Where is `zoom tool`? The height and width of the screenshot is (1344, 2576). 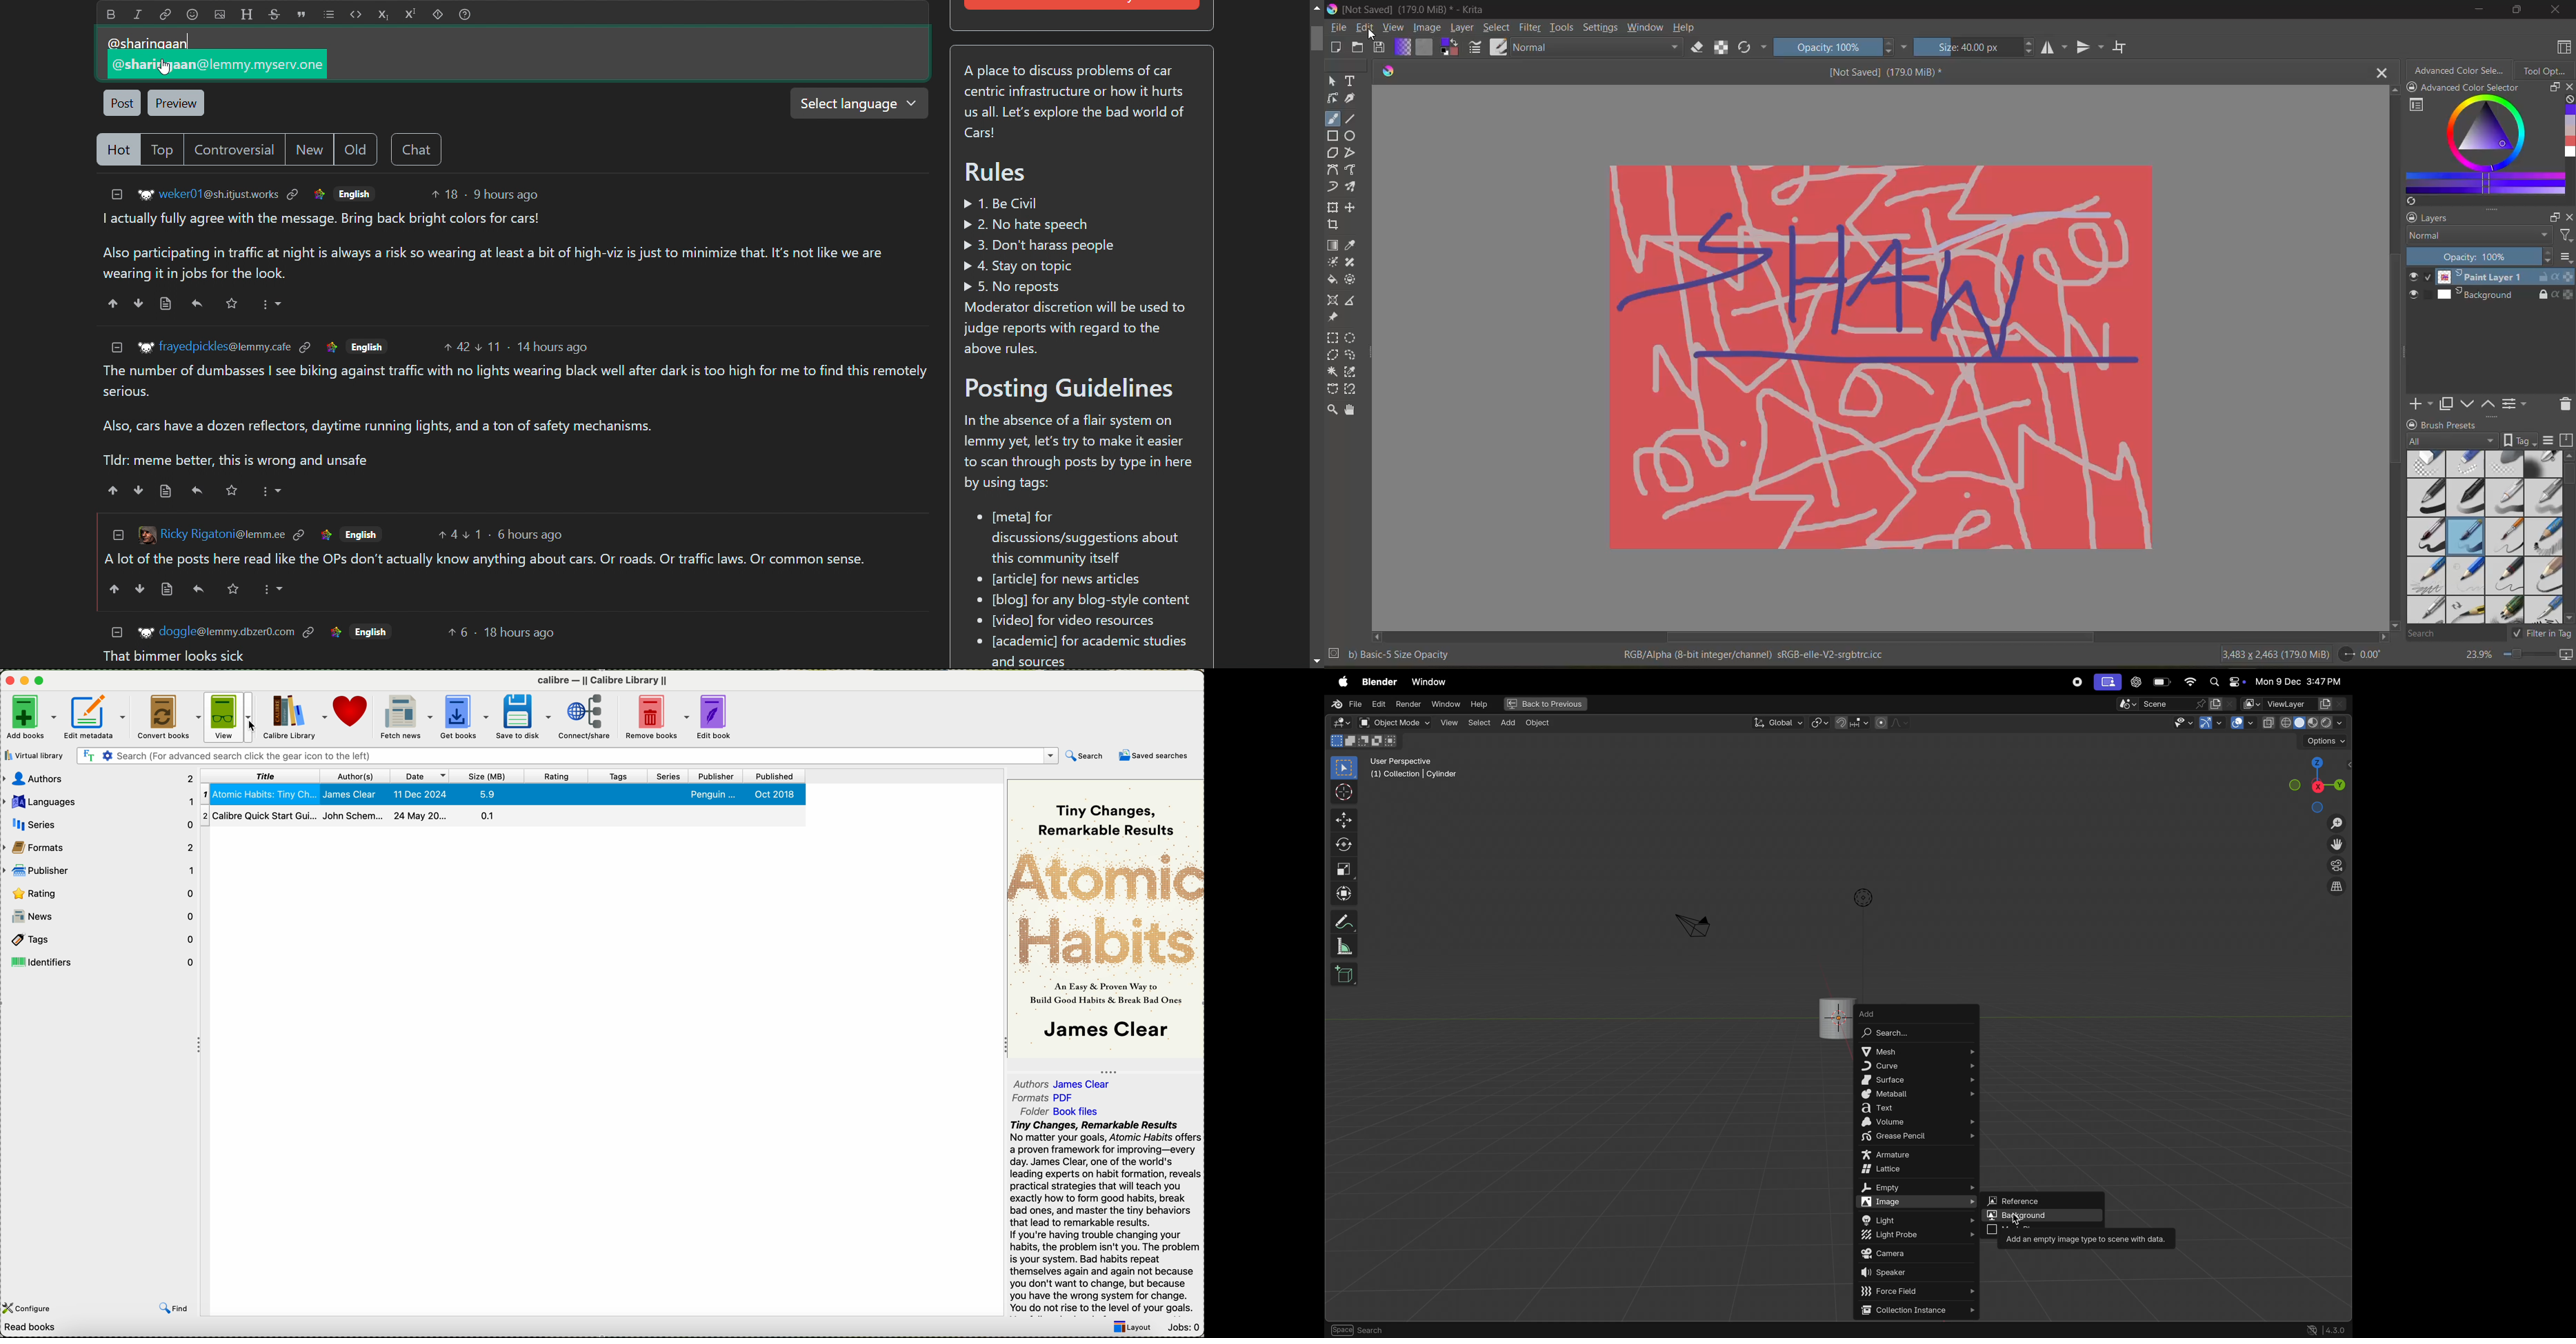
zoom tool is located at coordinates (1335, 409).